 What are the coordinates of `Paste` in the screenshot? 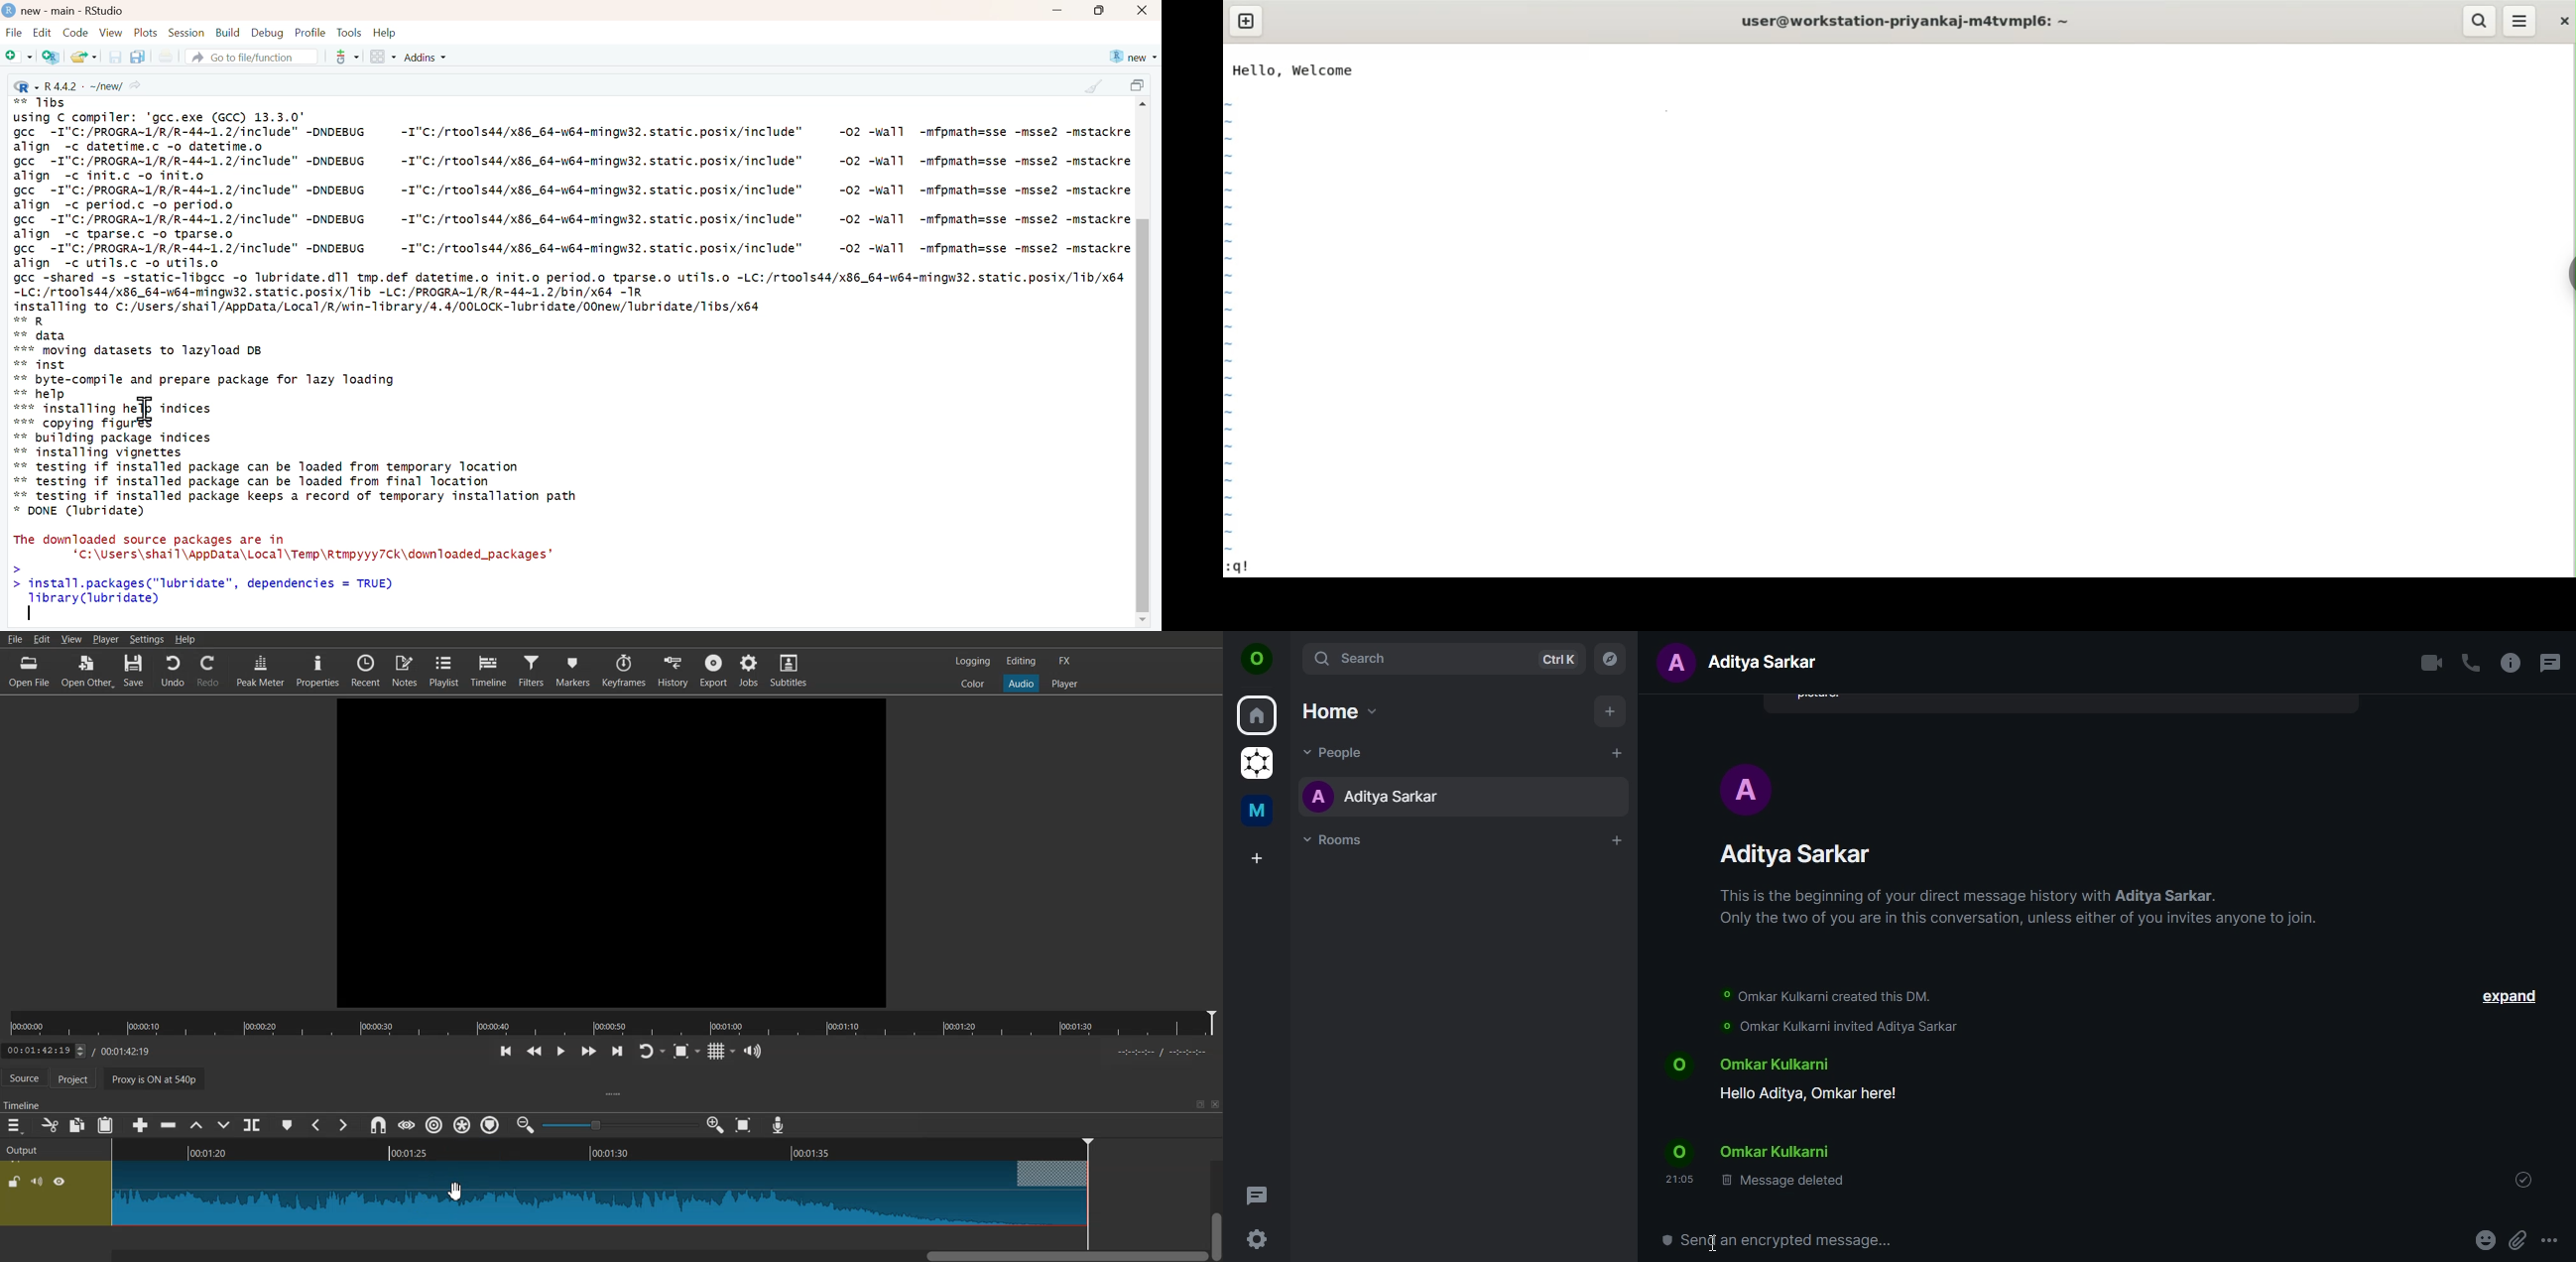 It's located at (105, 1125).